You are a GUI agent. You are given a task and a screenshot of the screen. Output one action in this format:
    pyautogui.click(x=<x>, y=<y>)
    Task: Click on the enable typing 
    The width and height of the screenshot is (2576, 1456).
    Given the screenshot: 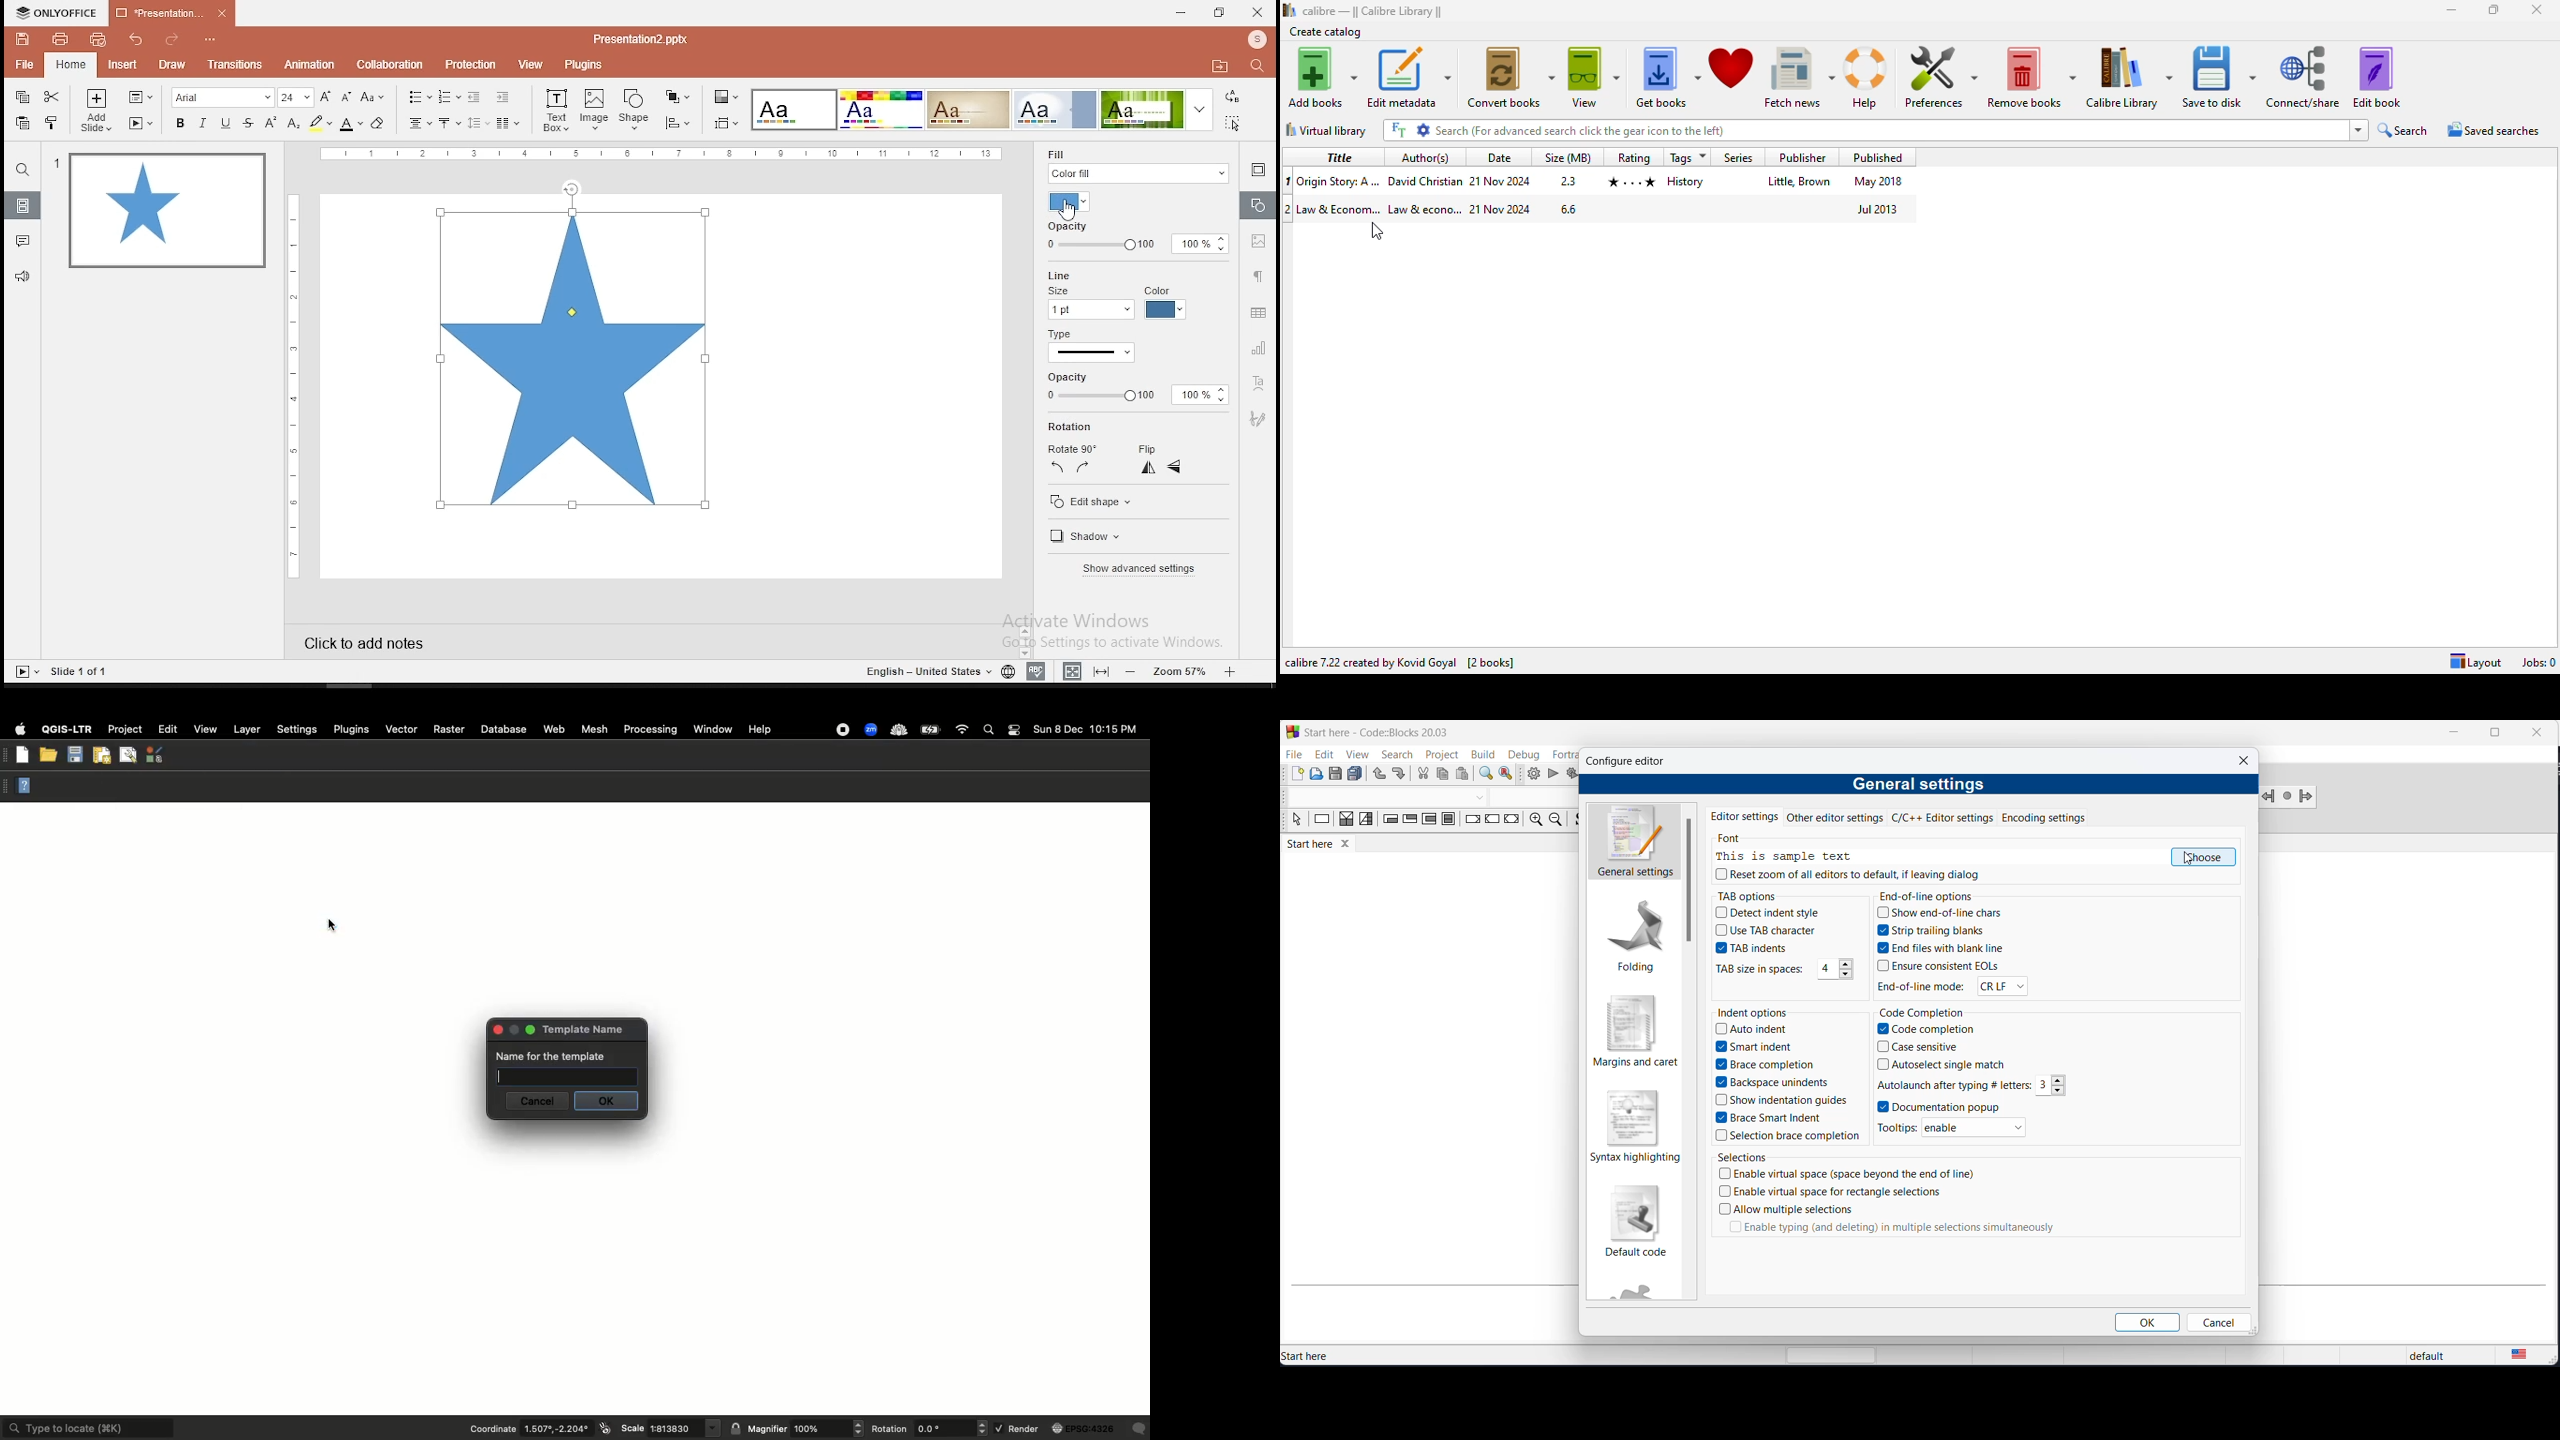 What is the action you would take?
    pyautogui.click(x=1892, y=1229)
    